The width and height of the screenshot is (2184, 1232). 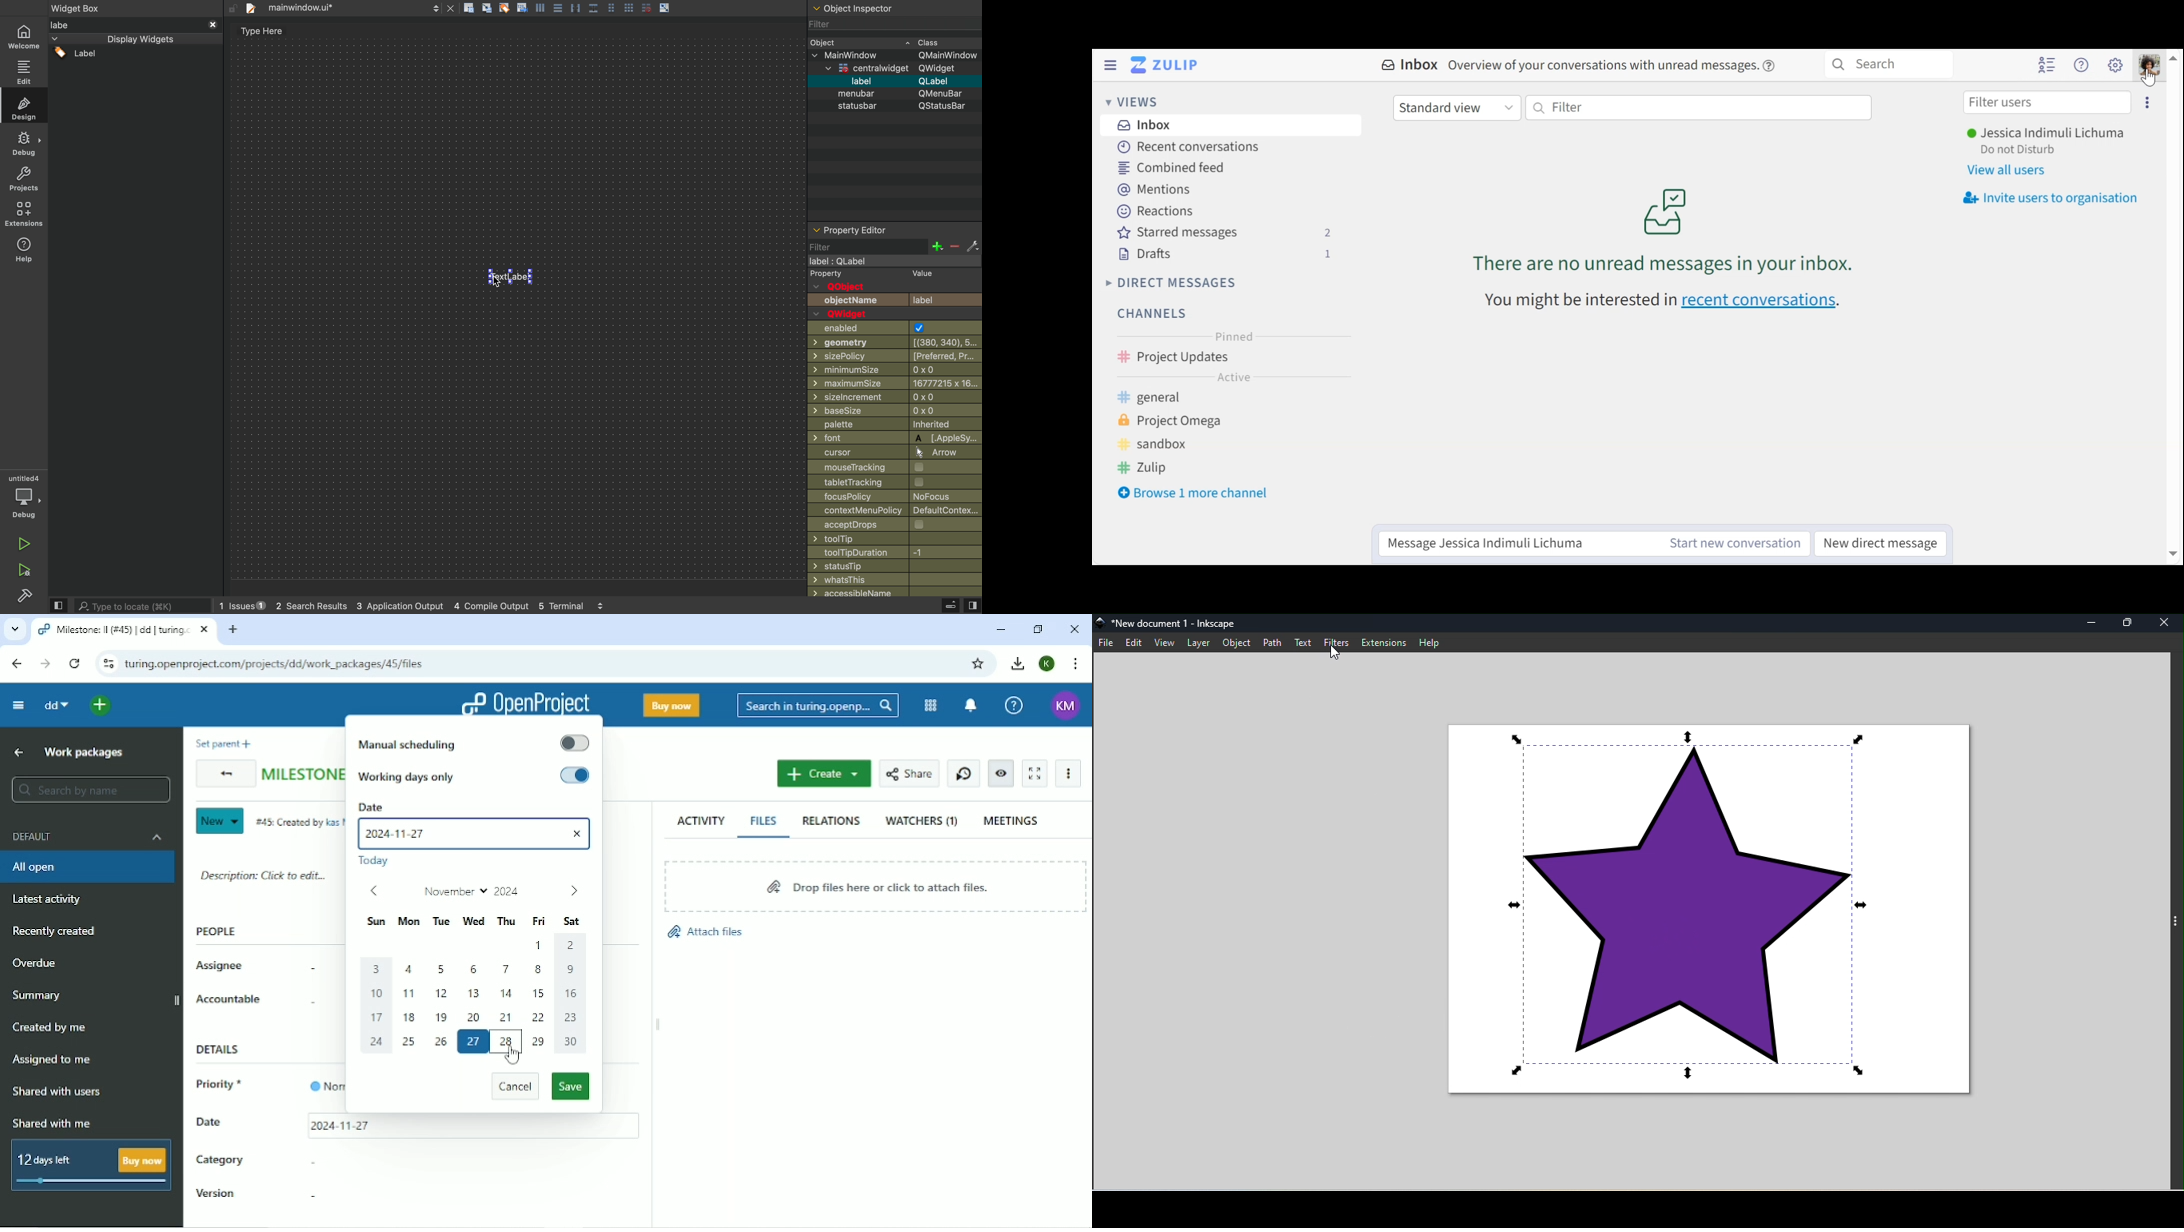 I want to click on filter, so click(x=895, y=247).